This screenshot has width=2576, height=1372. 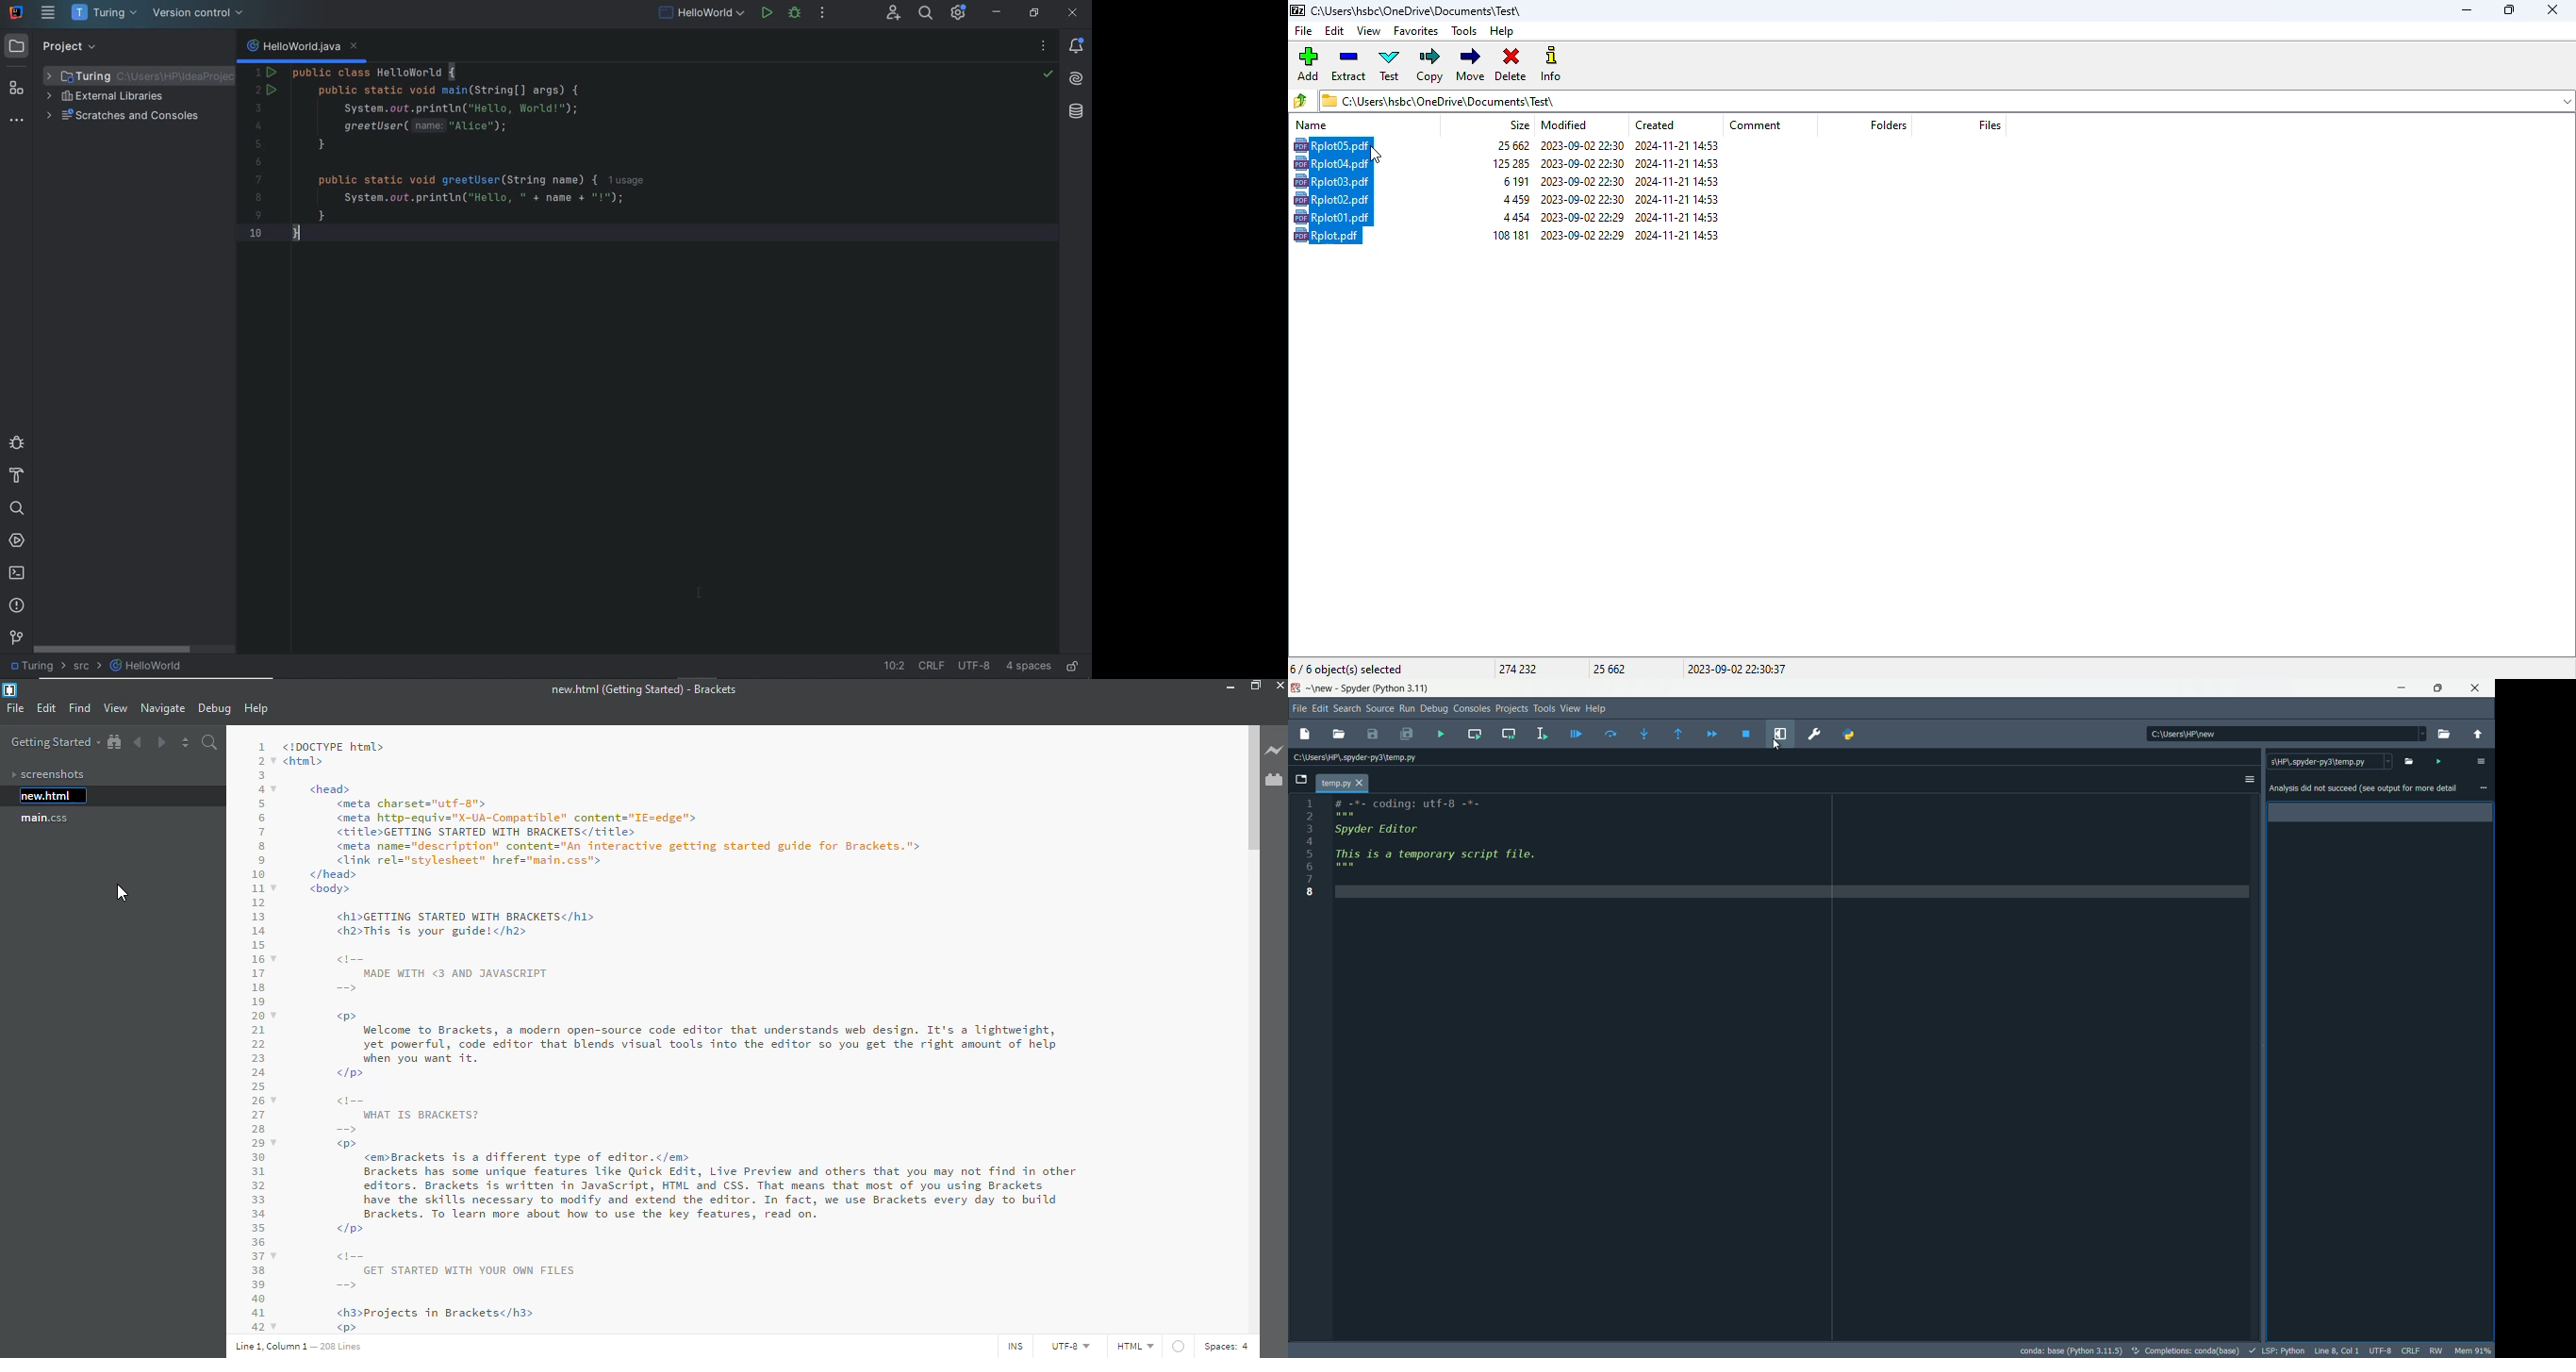 What do you see at coordinates (2473, 1350) in the screenshot?
I see `mem 91%` at bounding box center [2473, 1350].